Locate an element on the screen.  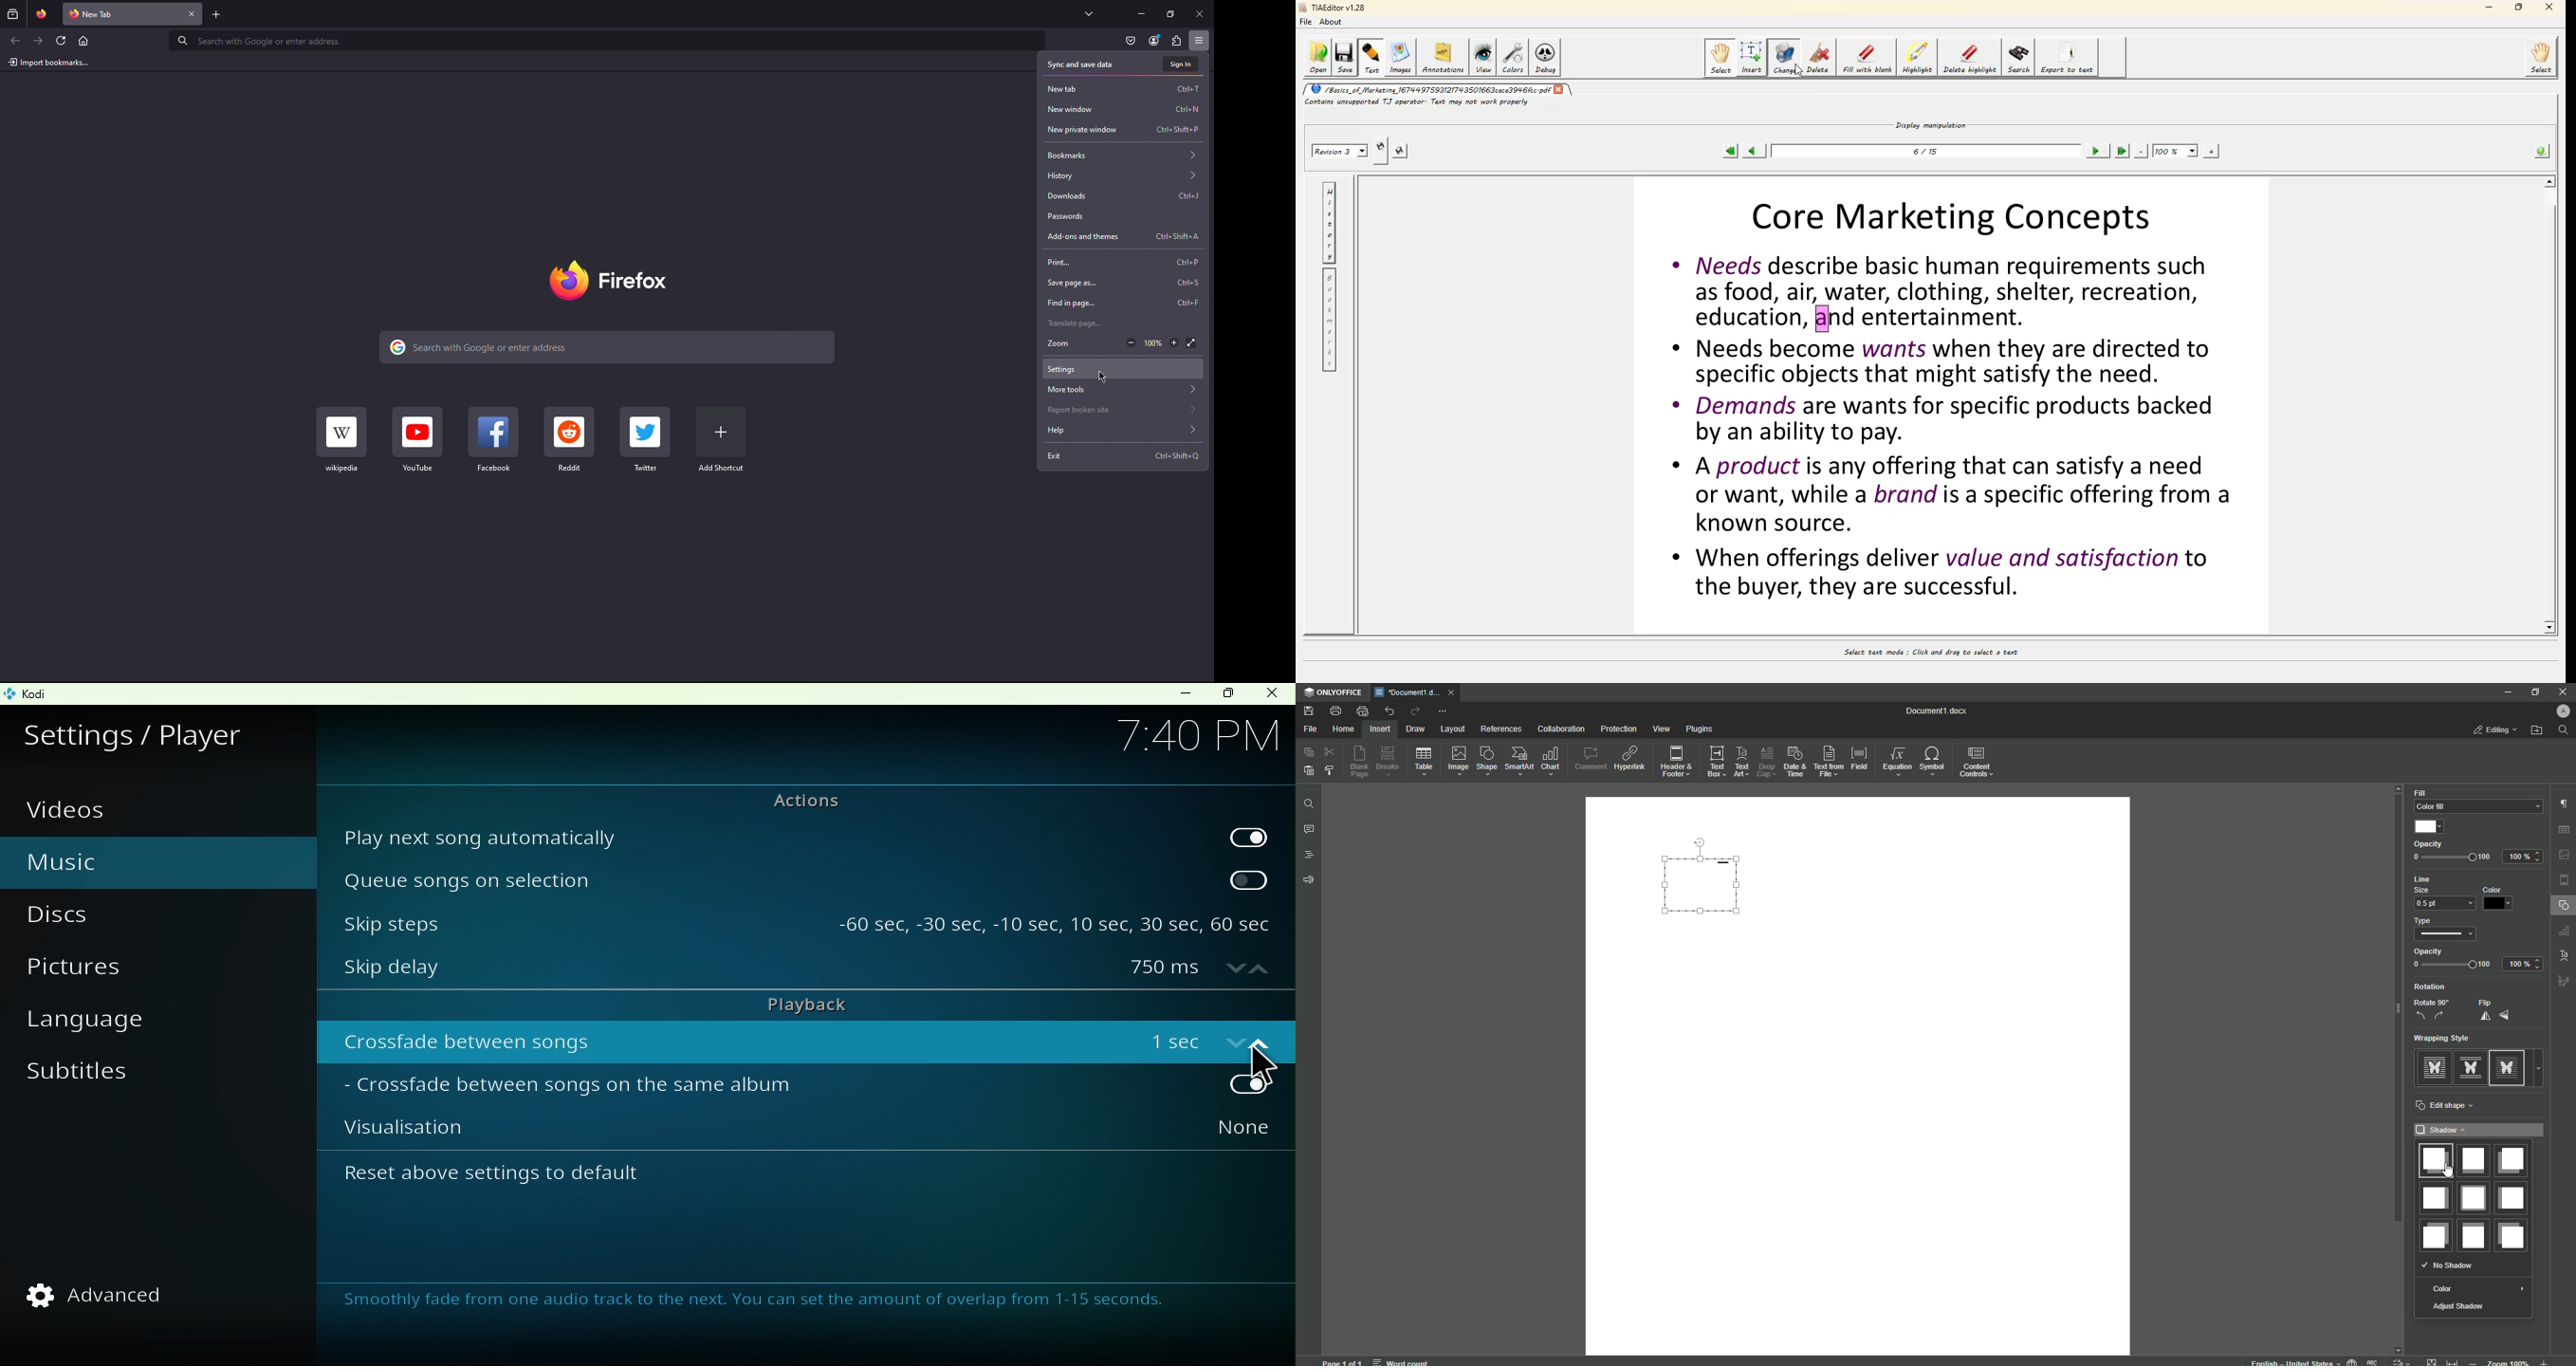
Flip is located at coordinates (2497, 1010).